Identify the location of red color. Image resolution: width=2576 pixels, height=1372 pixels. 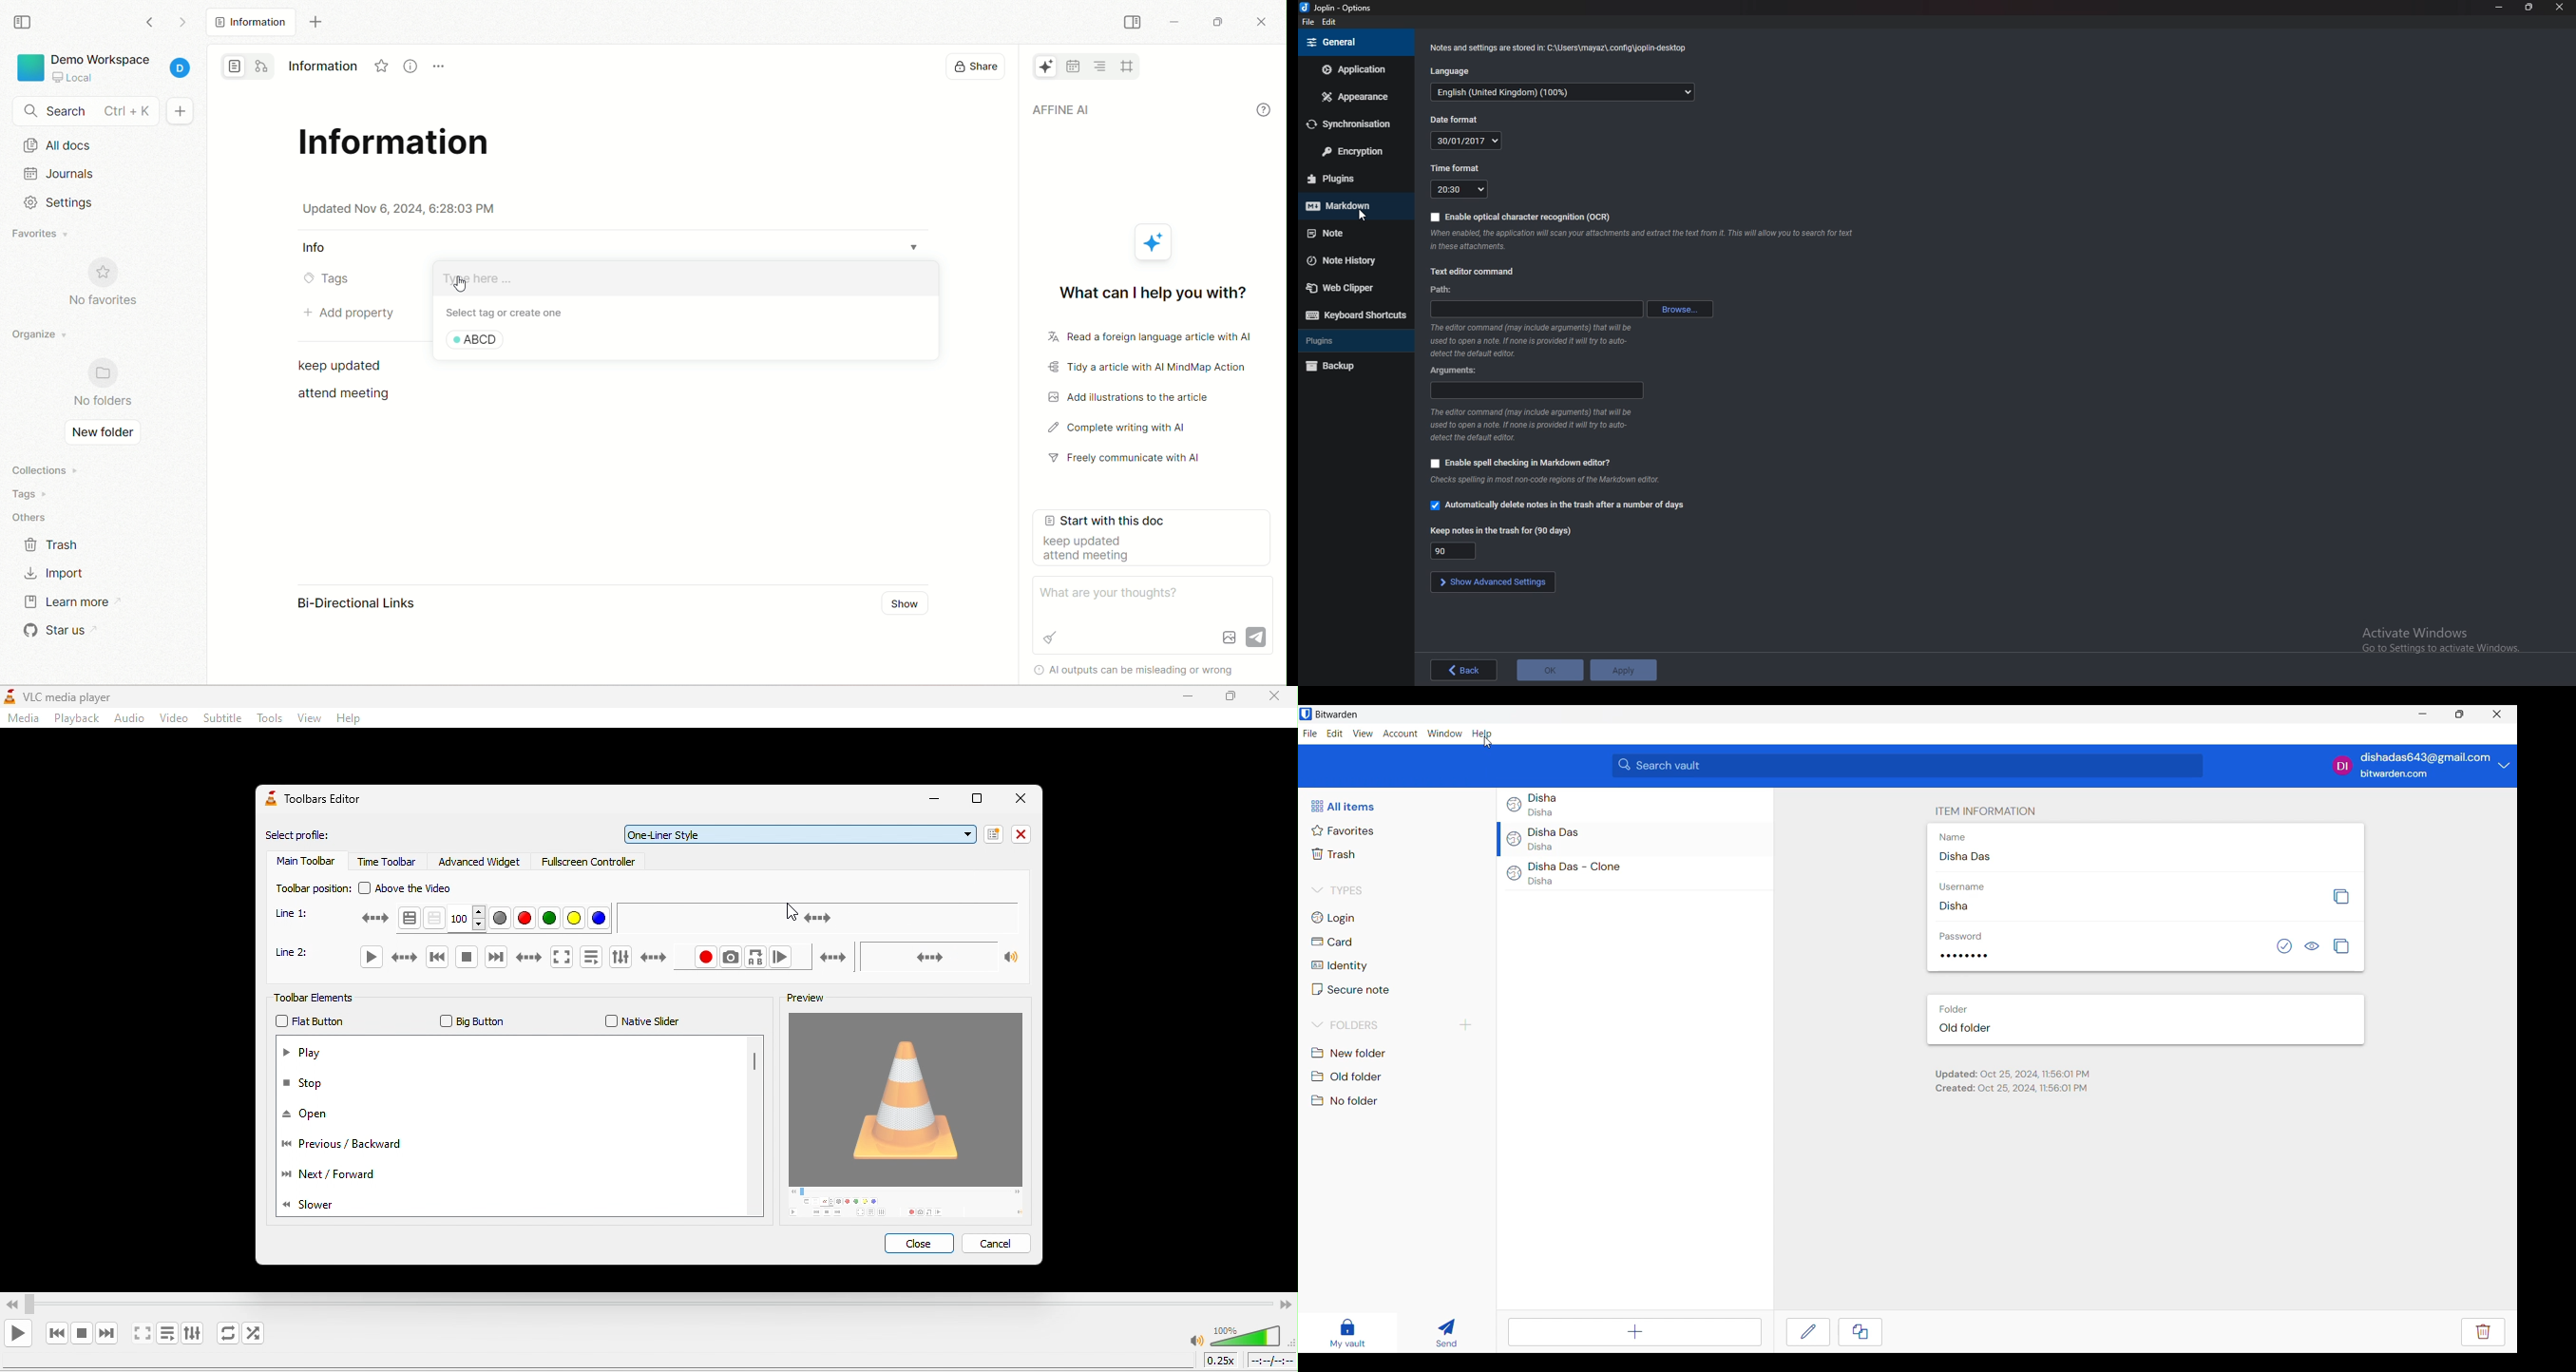
(523, 919).